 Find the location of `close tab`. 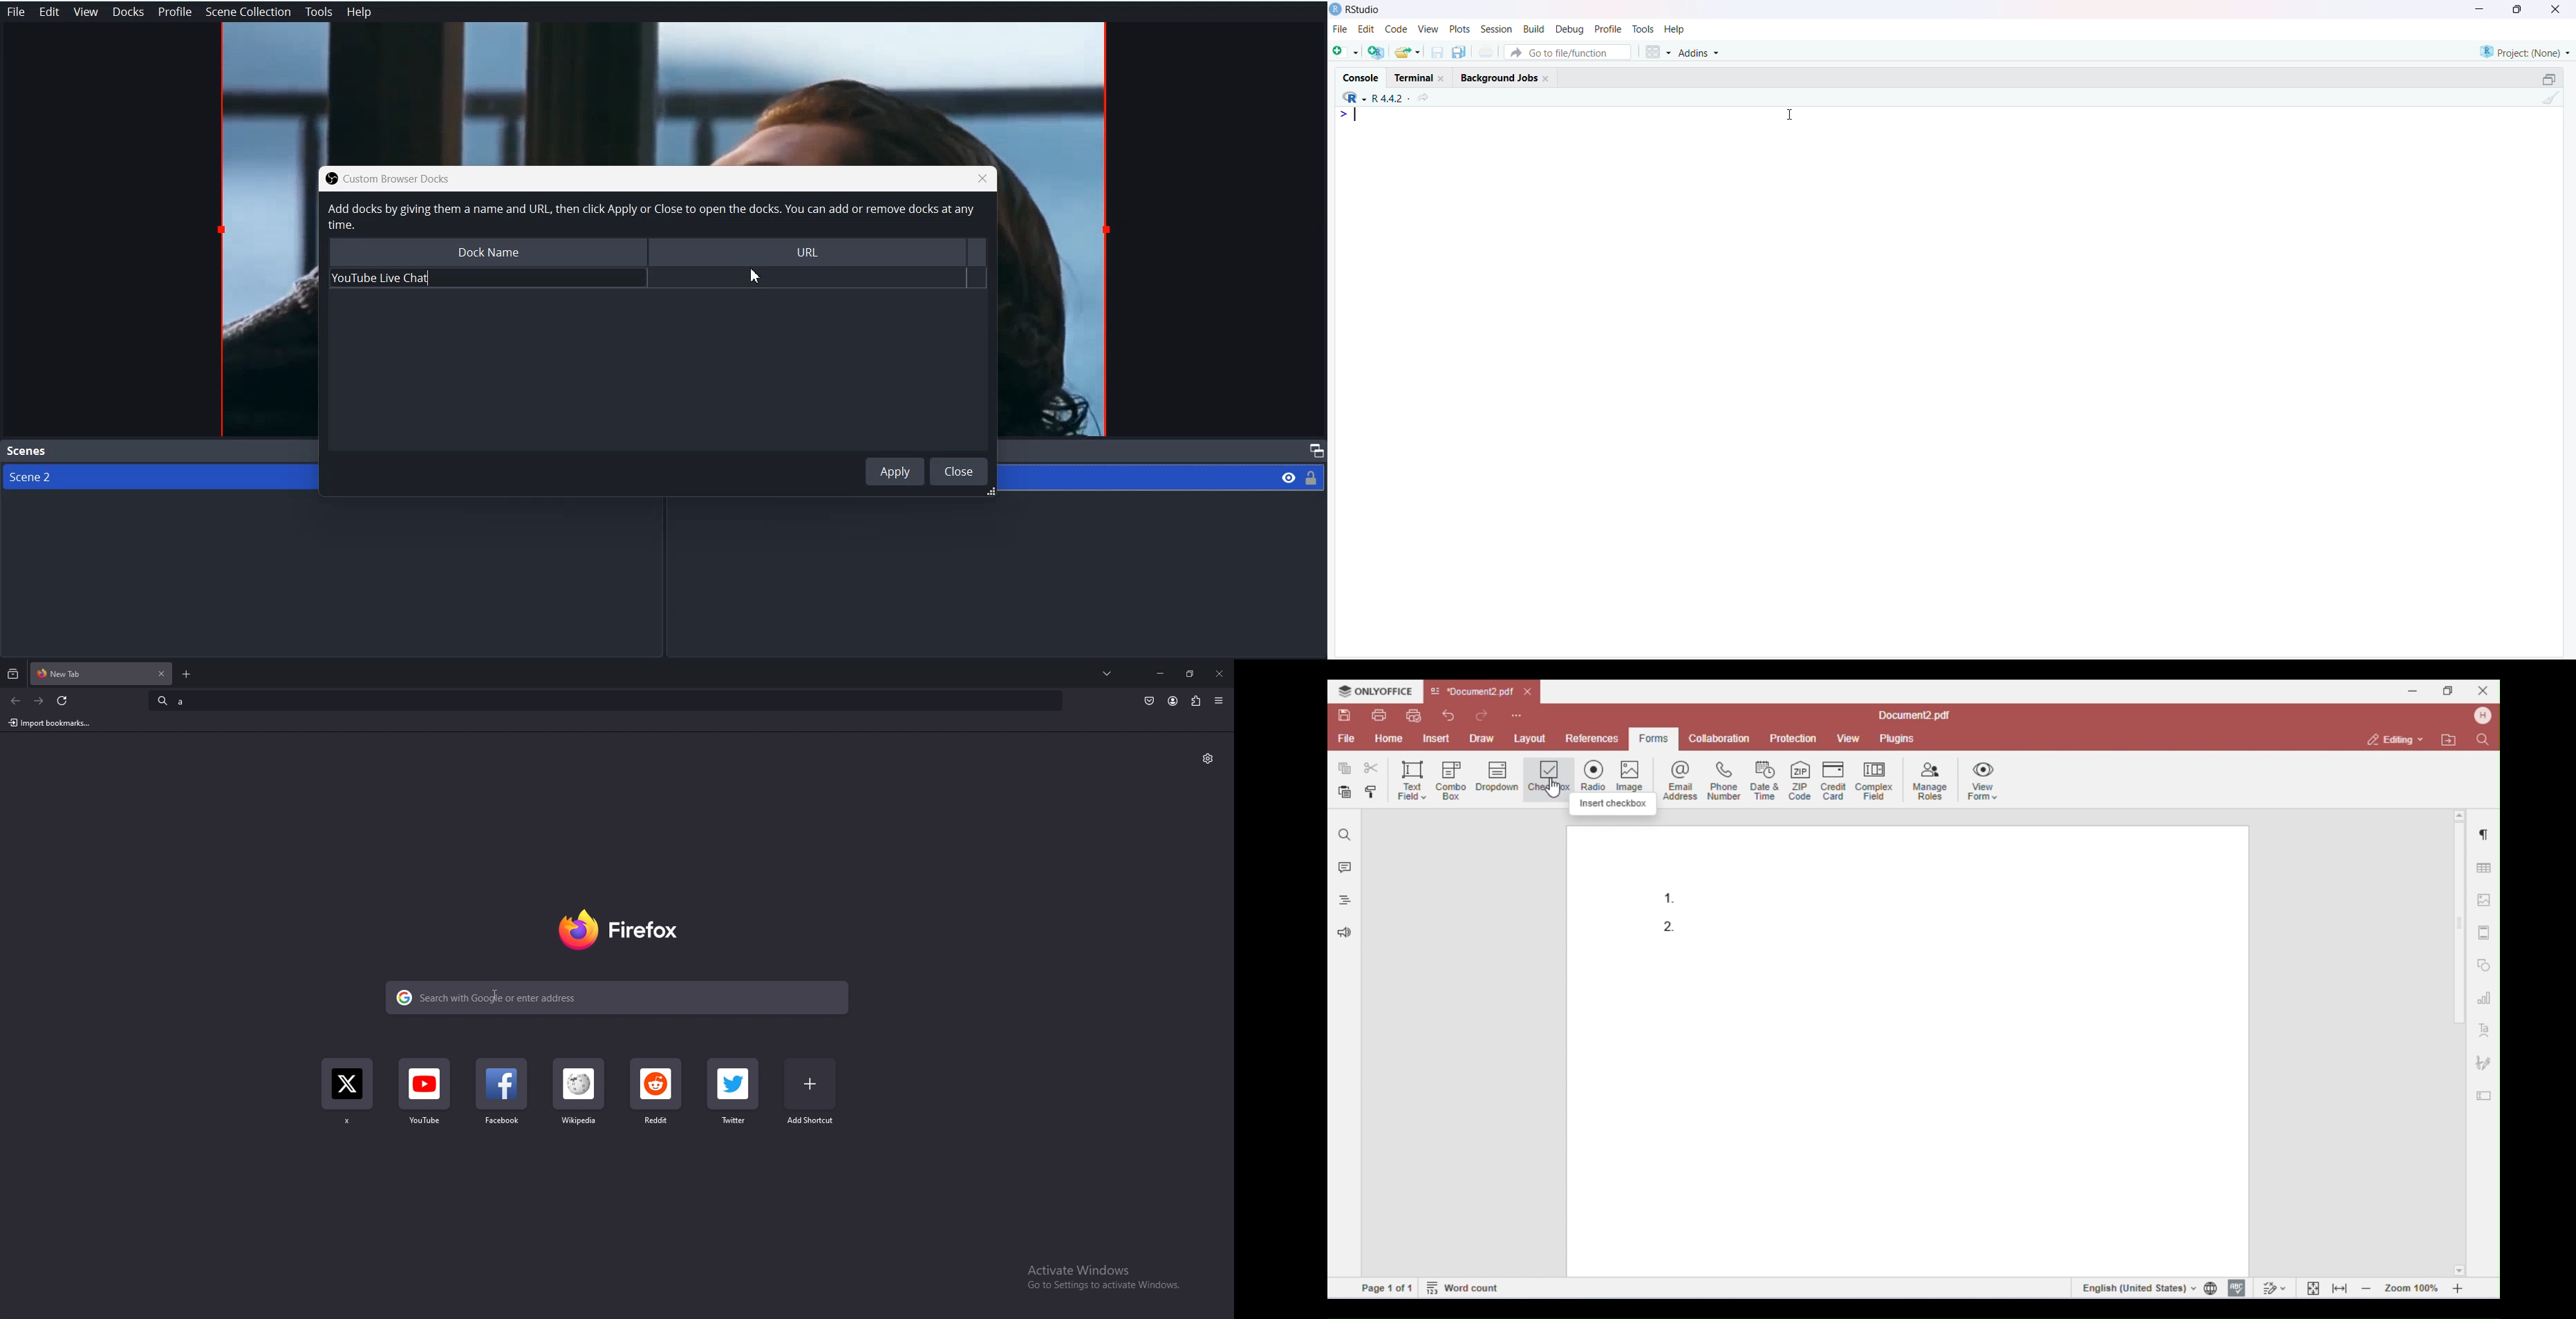

close tab is located at coordinates (161, 673).